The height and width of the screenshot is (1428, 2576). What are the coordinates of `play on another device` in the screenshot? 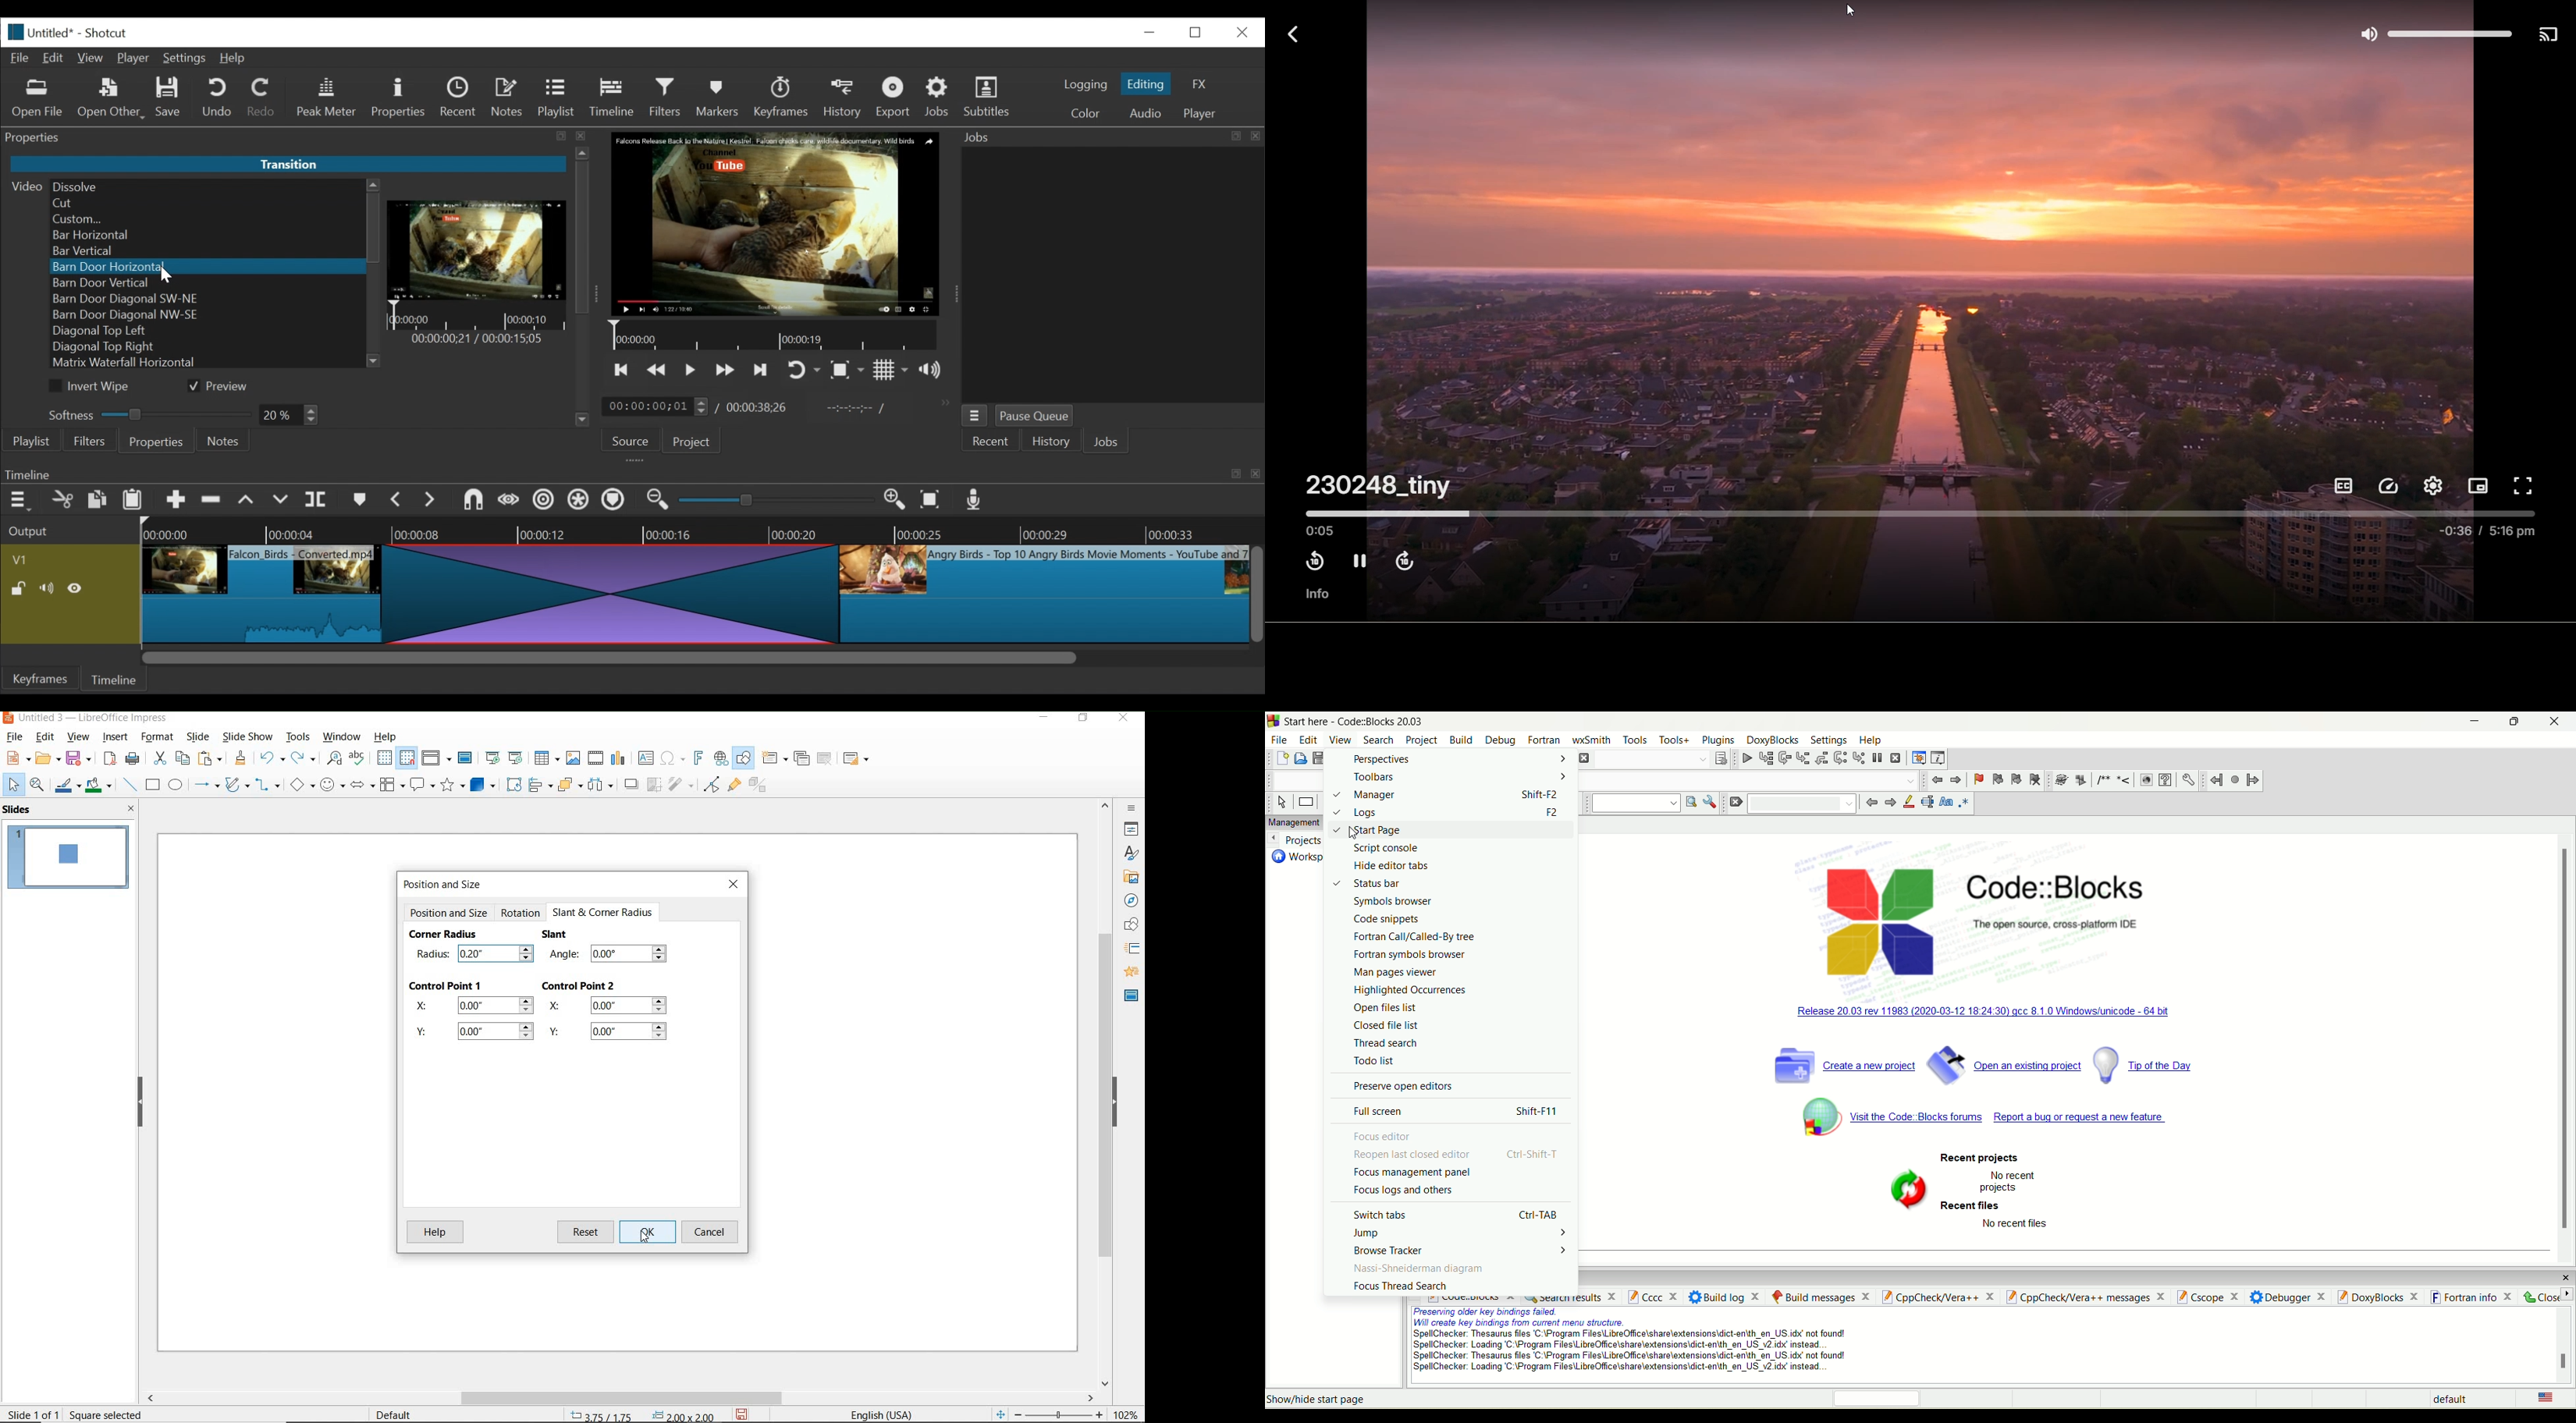 It's located at (2553, 36).